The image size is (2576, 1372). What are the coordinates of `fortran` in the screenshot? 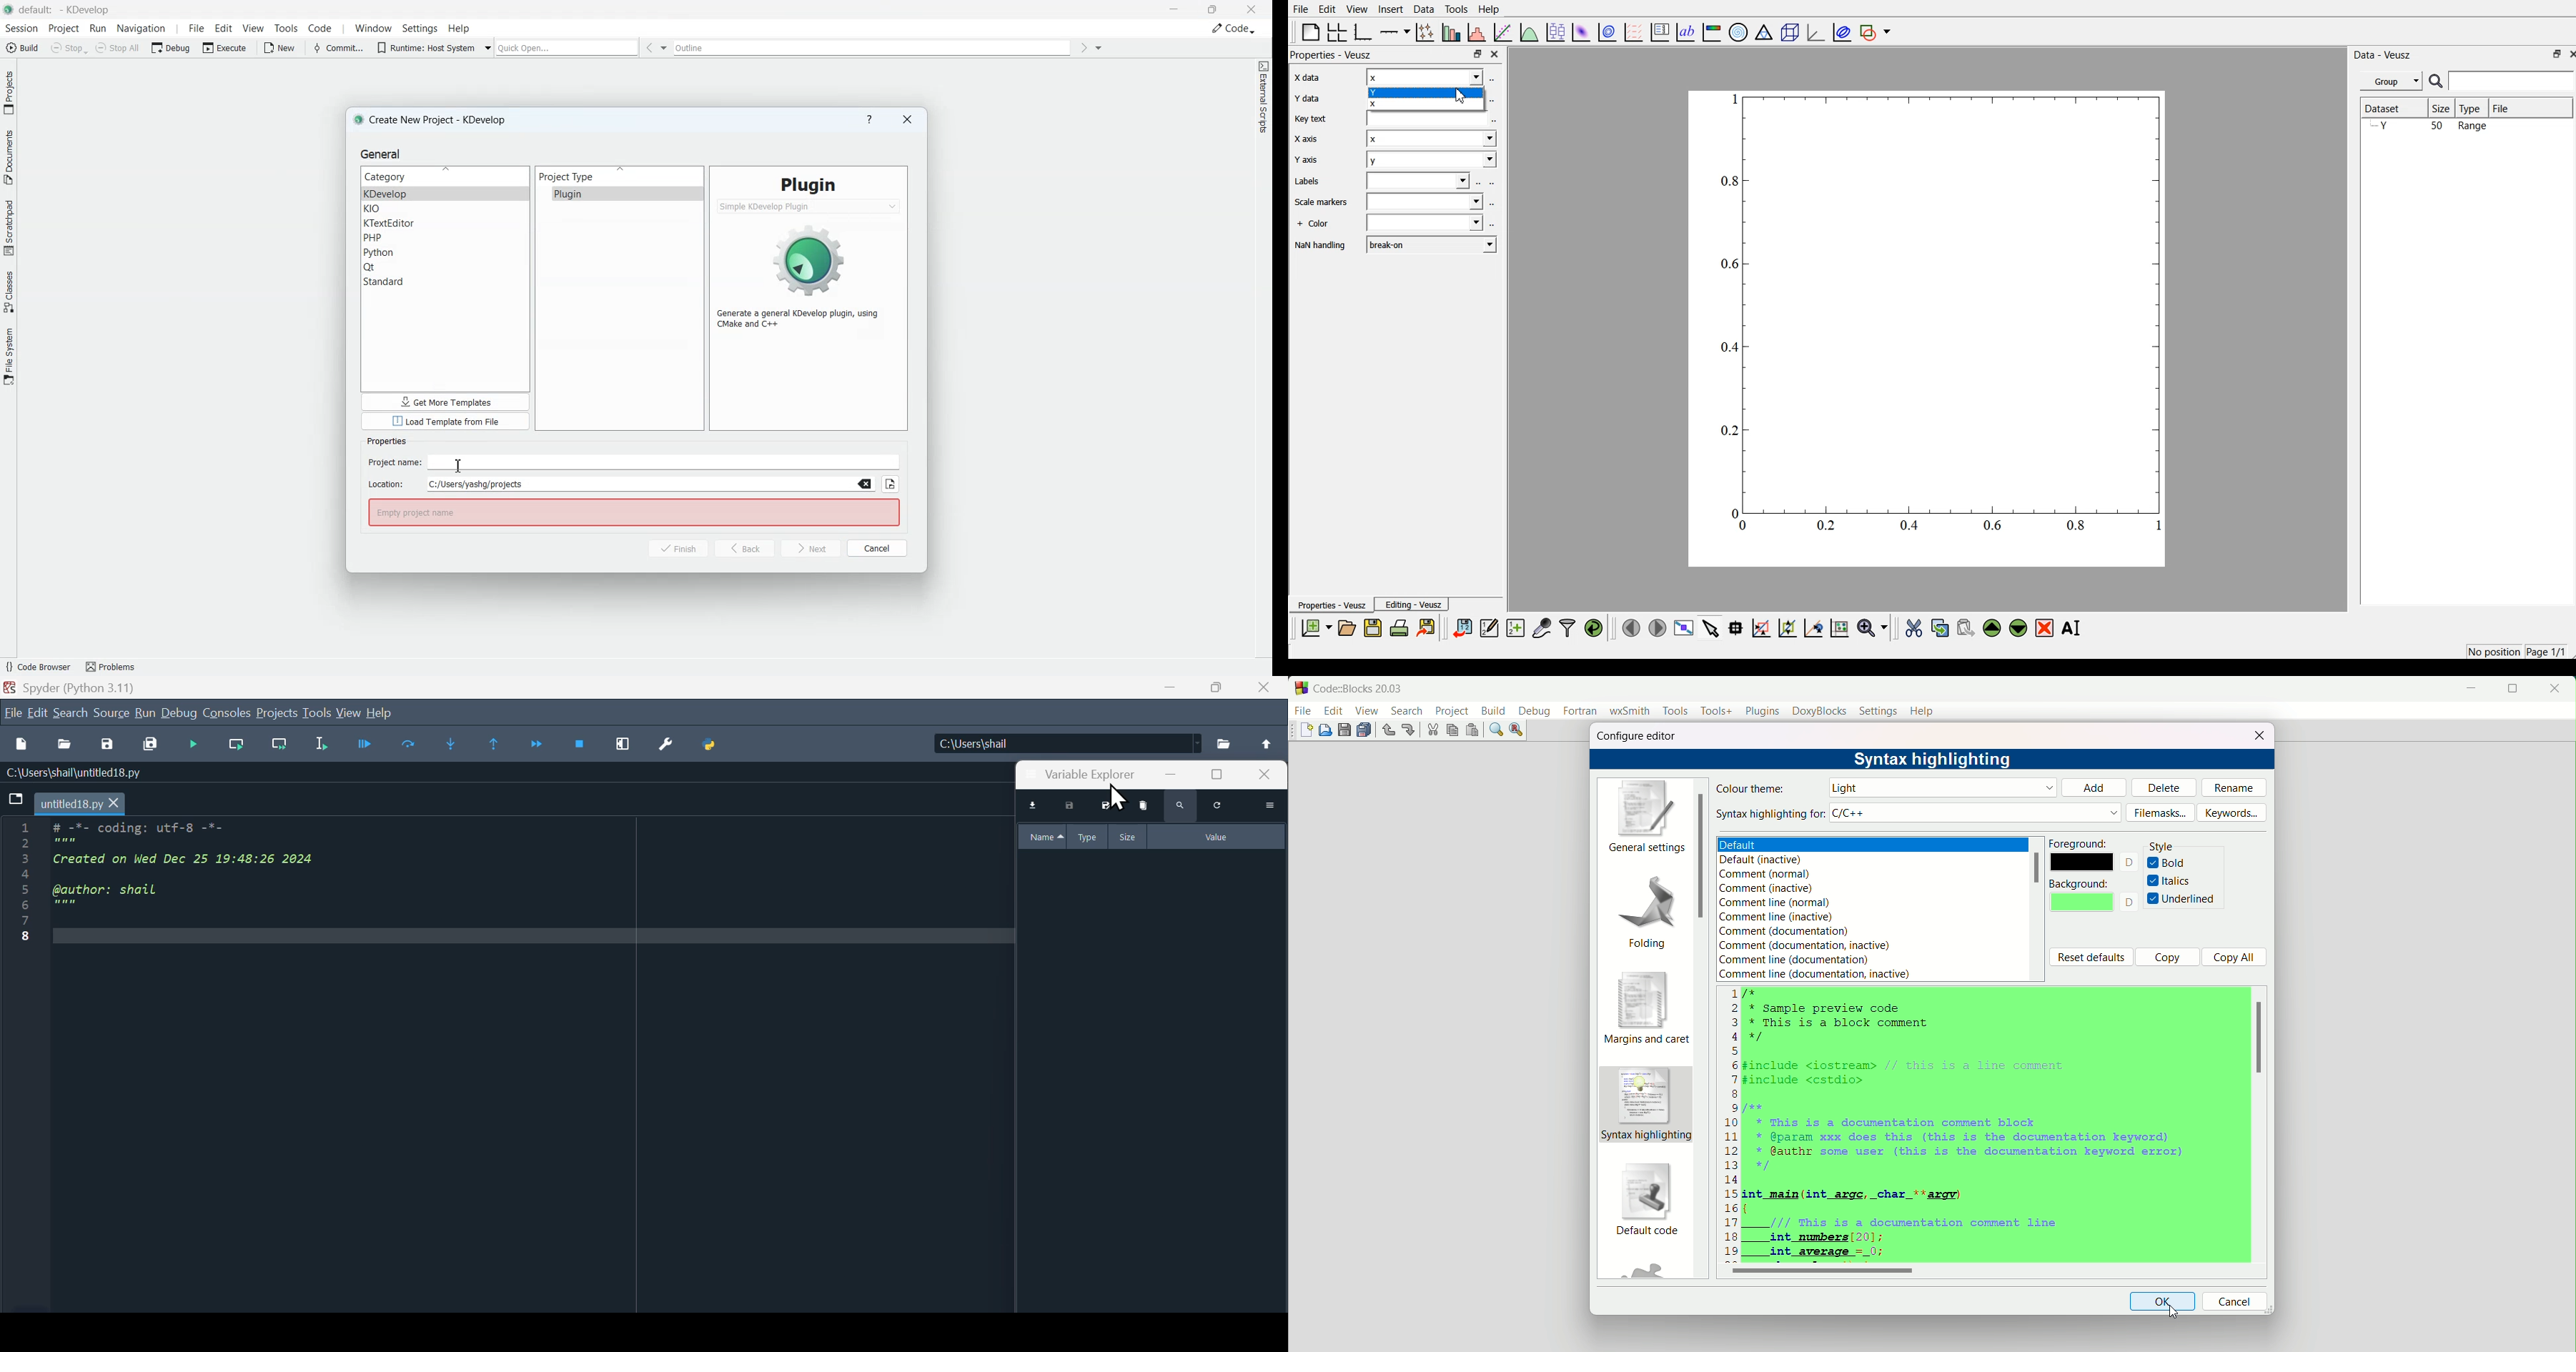 It's located at (1580, 712).